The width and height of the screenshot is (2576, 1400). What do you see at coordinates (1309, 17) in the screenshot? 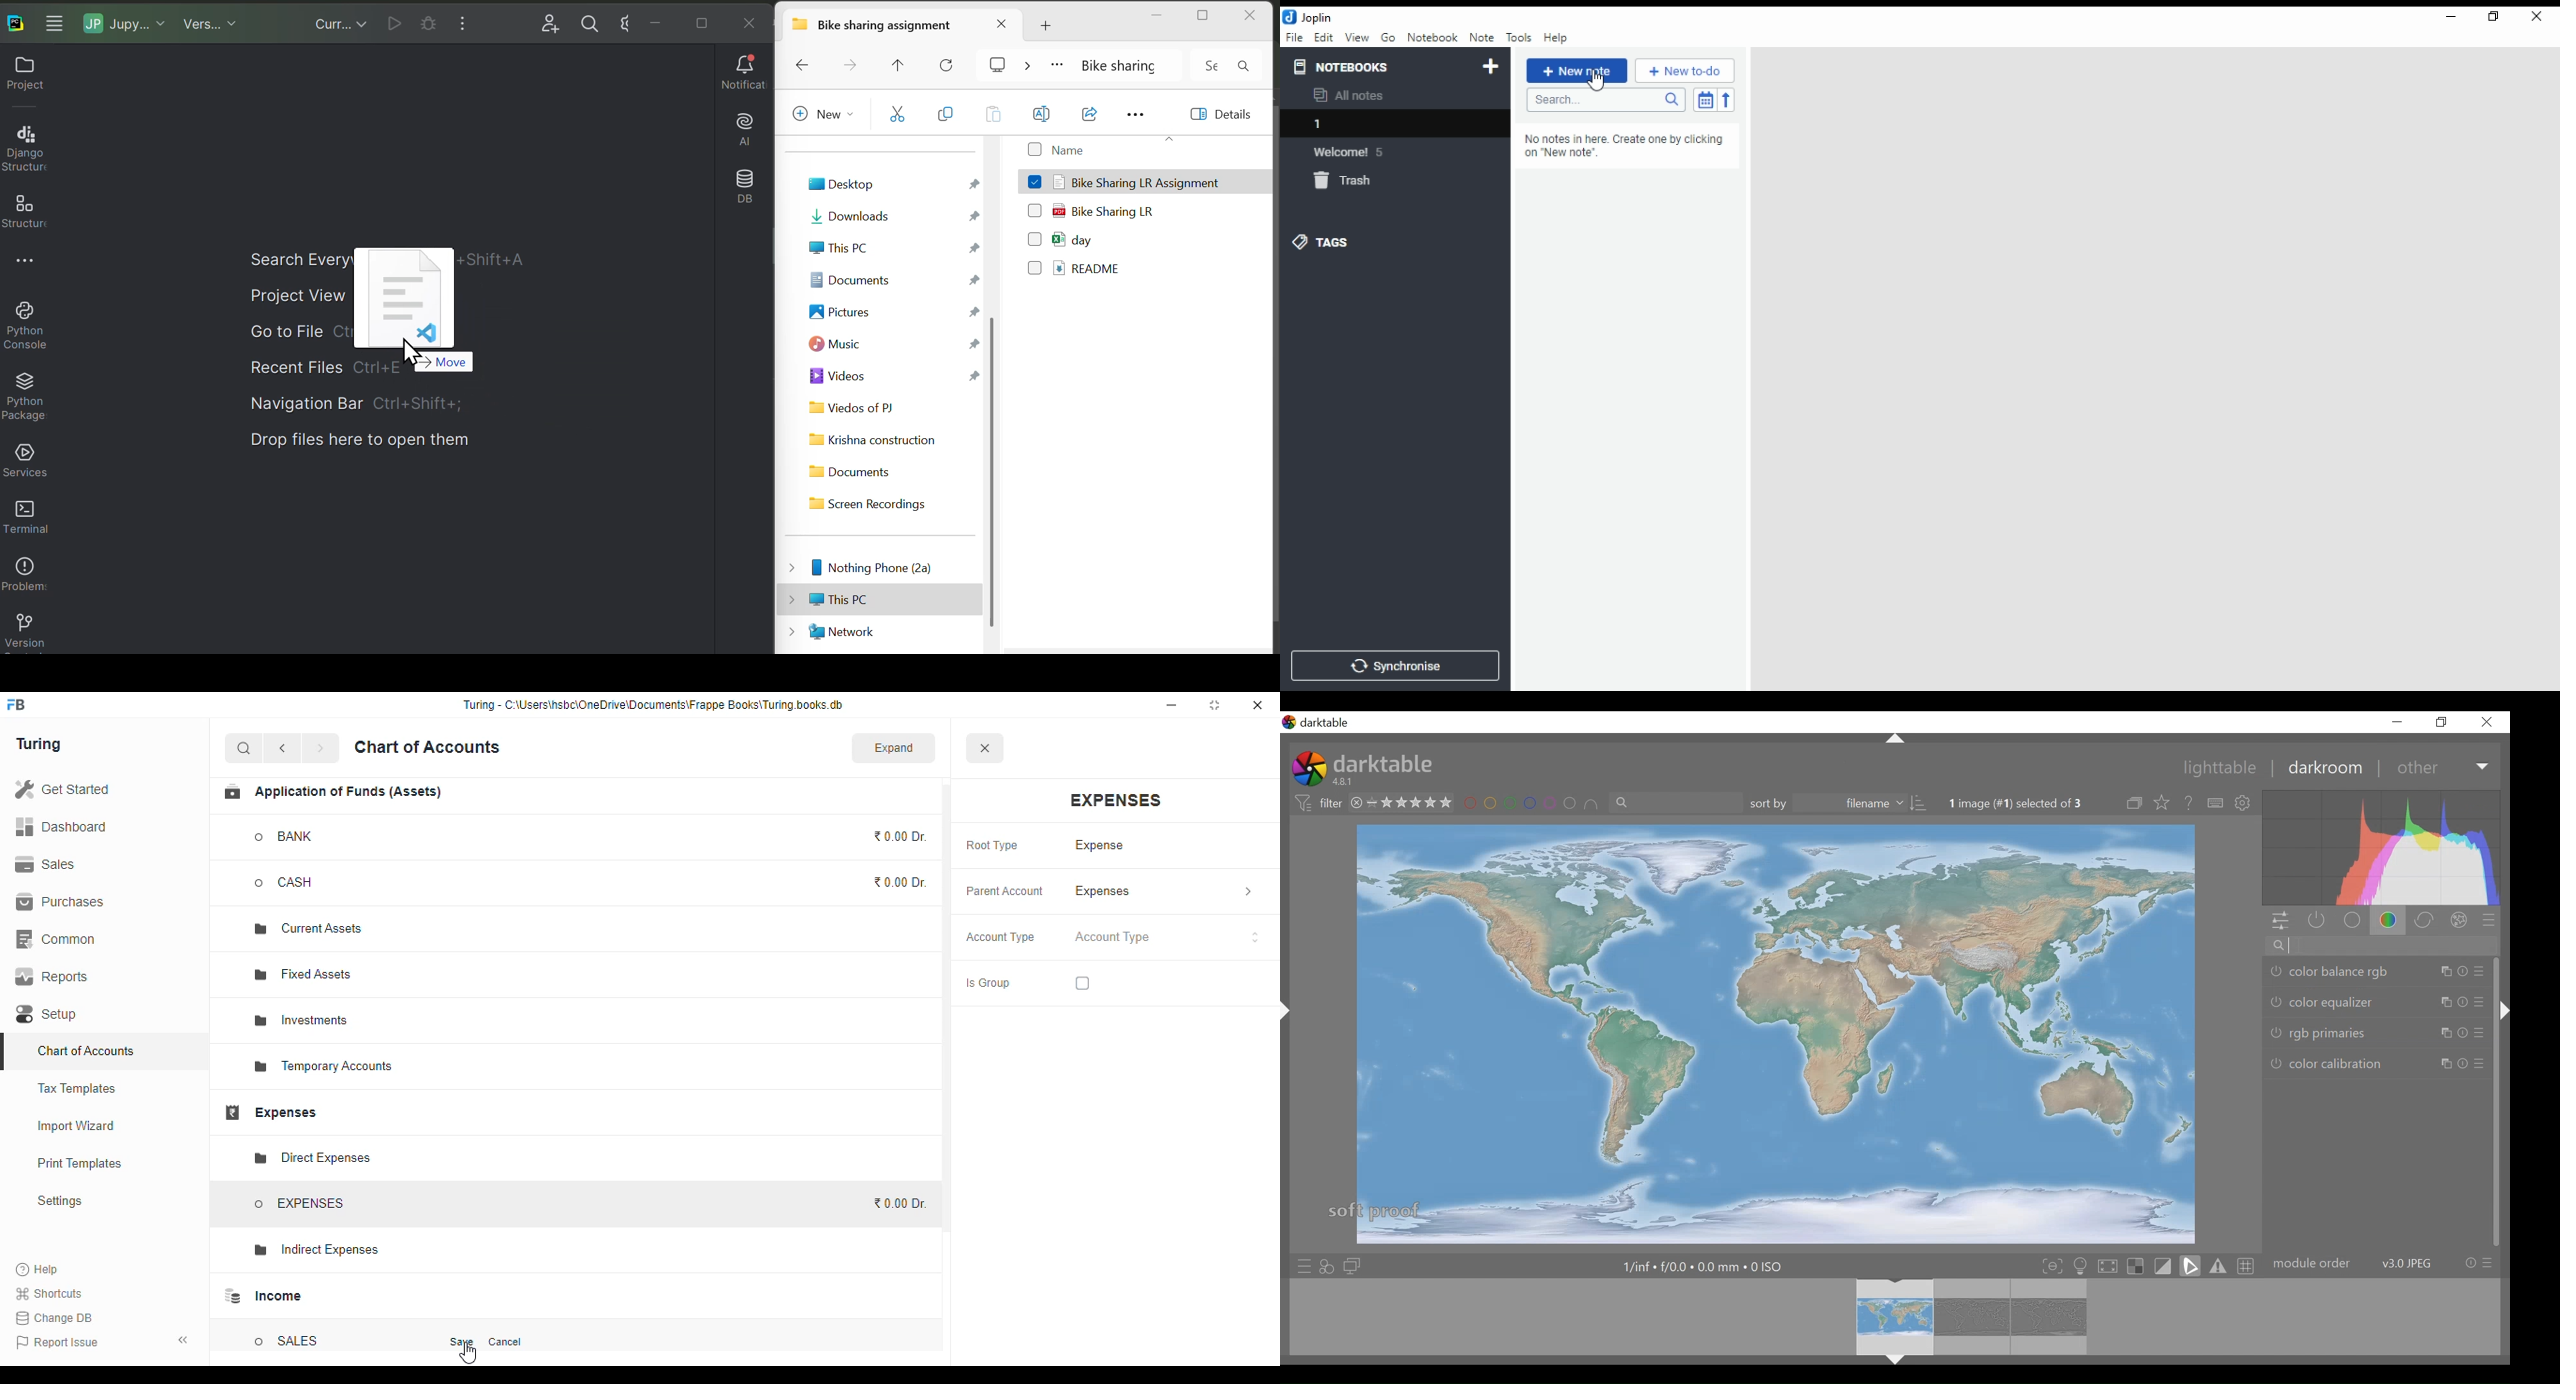
I see `joplin` at bounding box center [1309, 17].